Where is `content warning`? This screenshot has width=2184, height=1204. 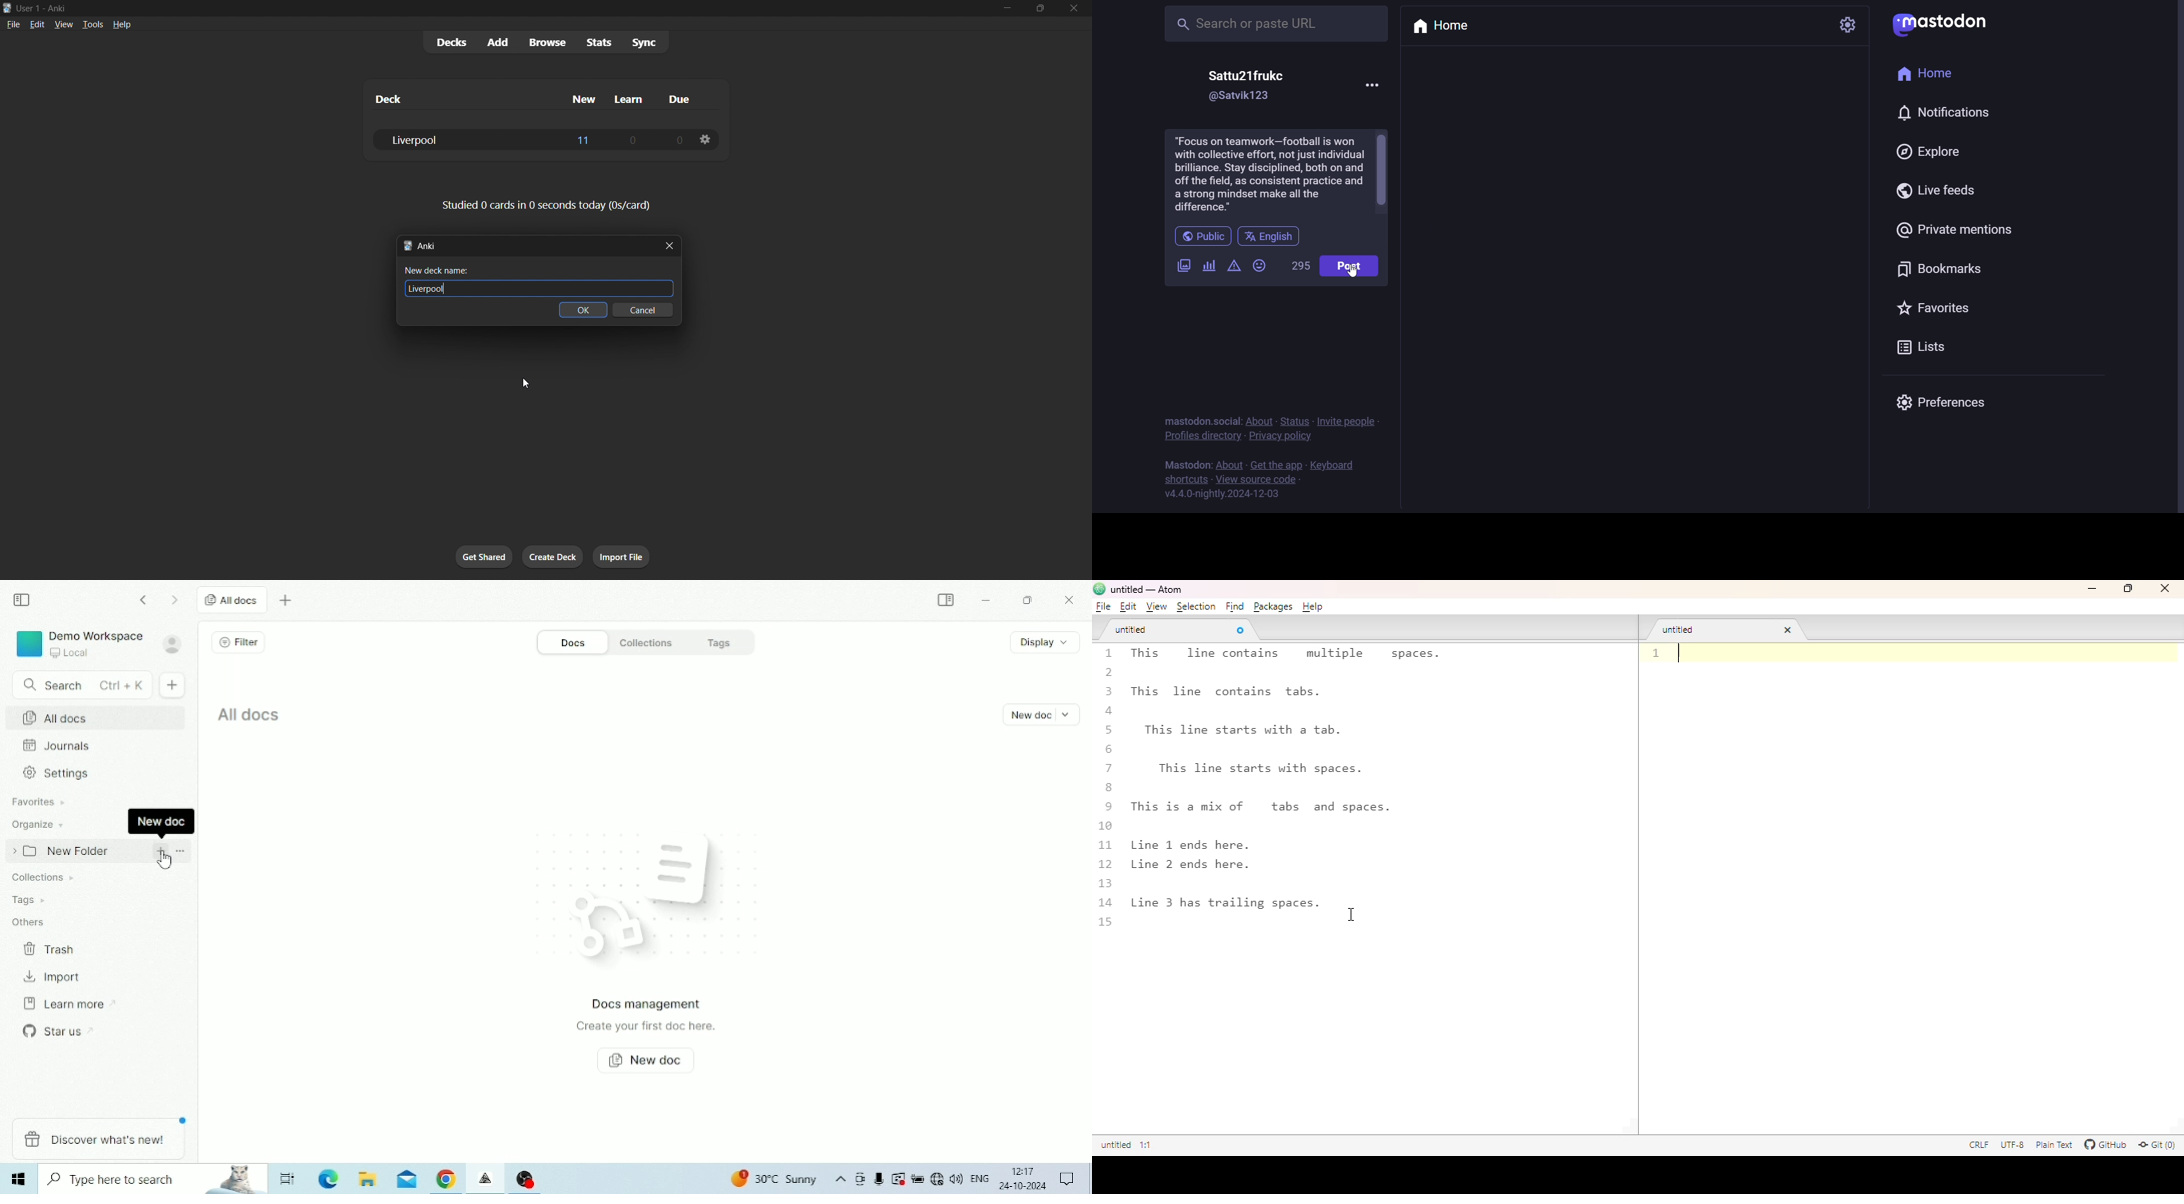 content warning is located at coordinates (1234, 263).